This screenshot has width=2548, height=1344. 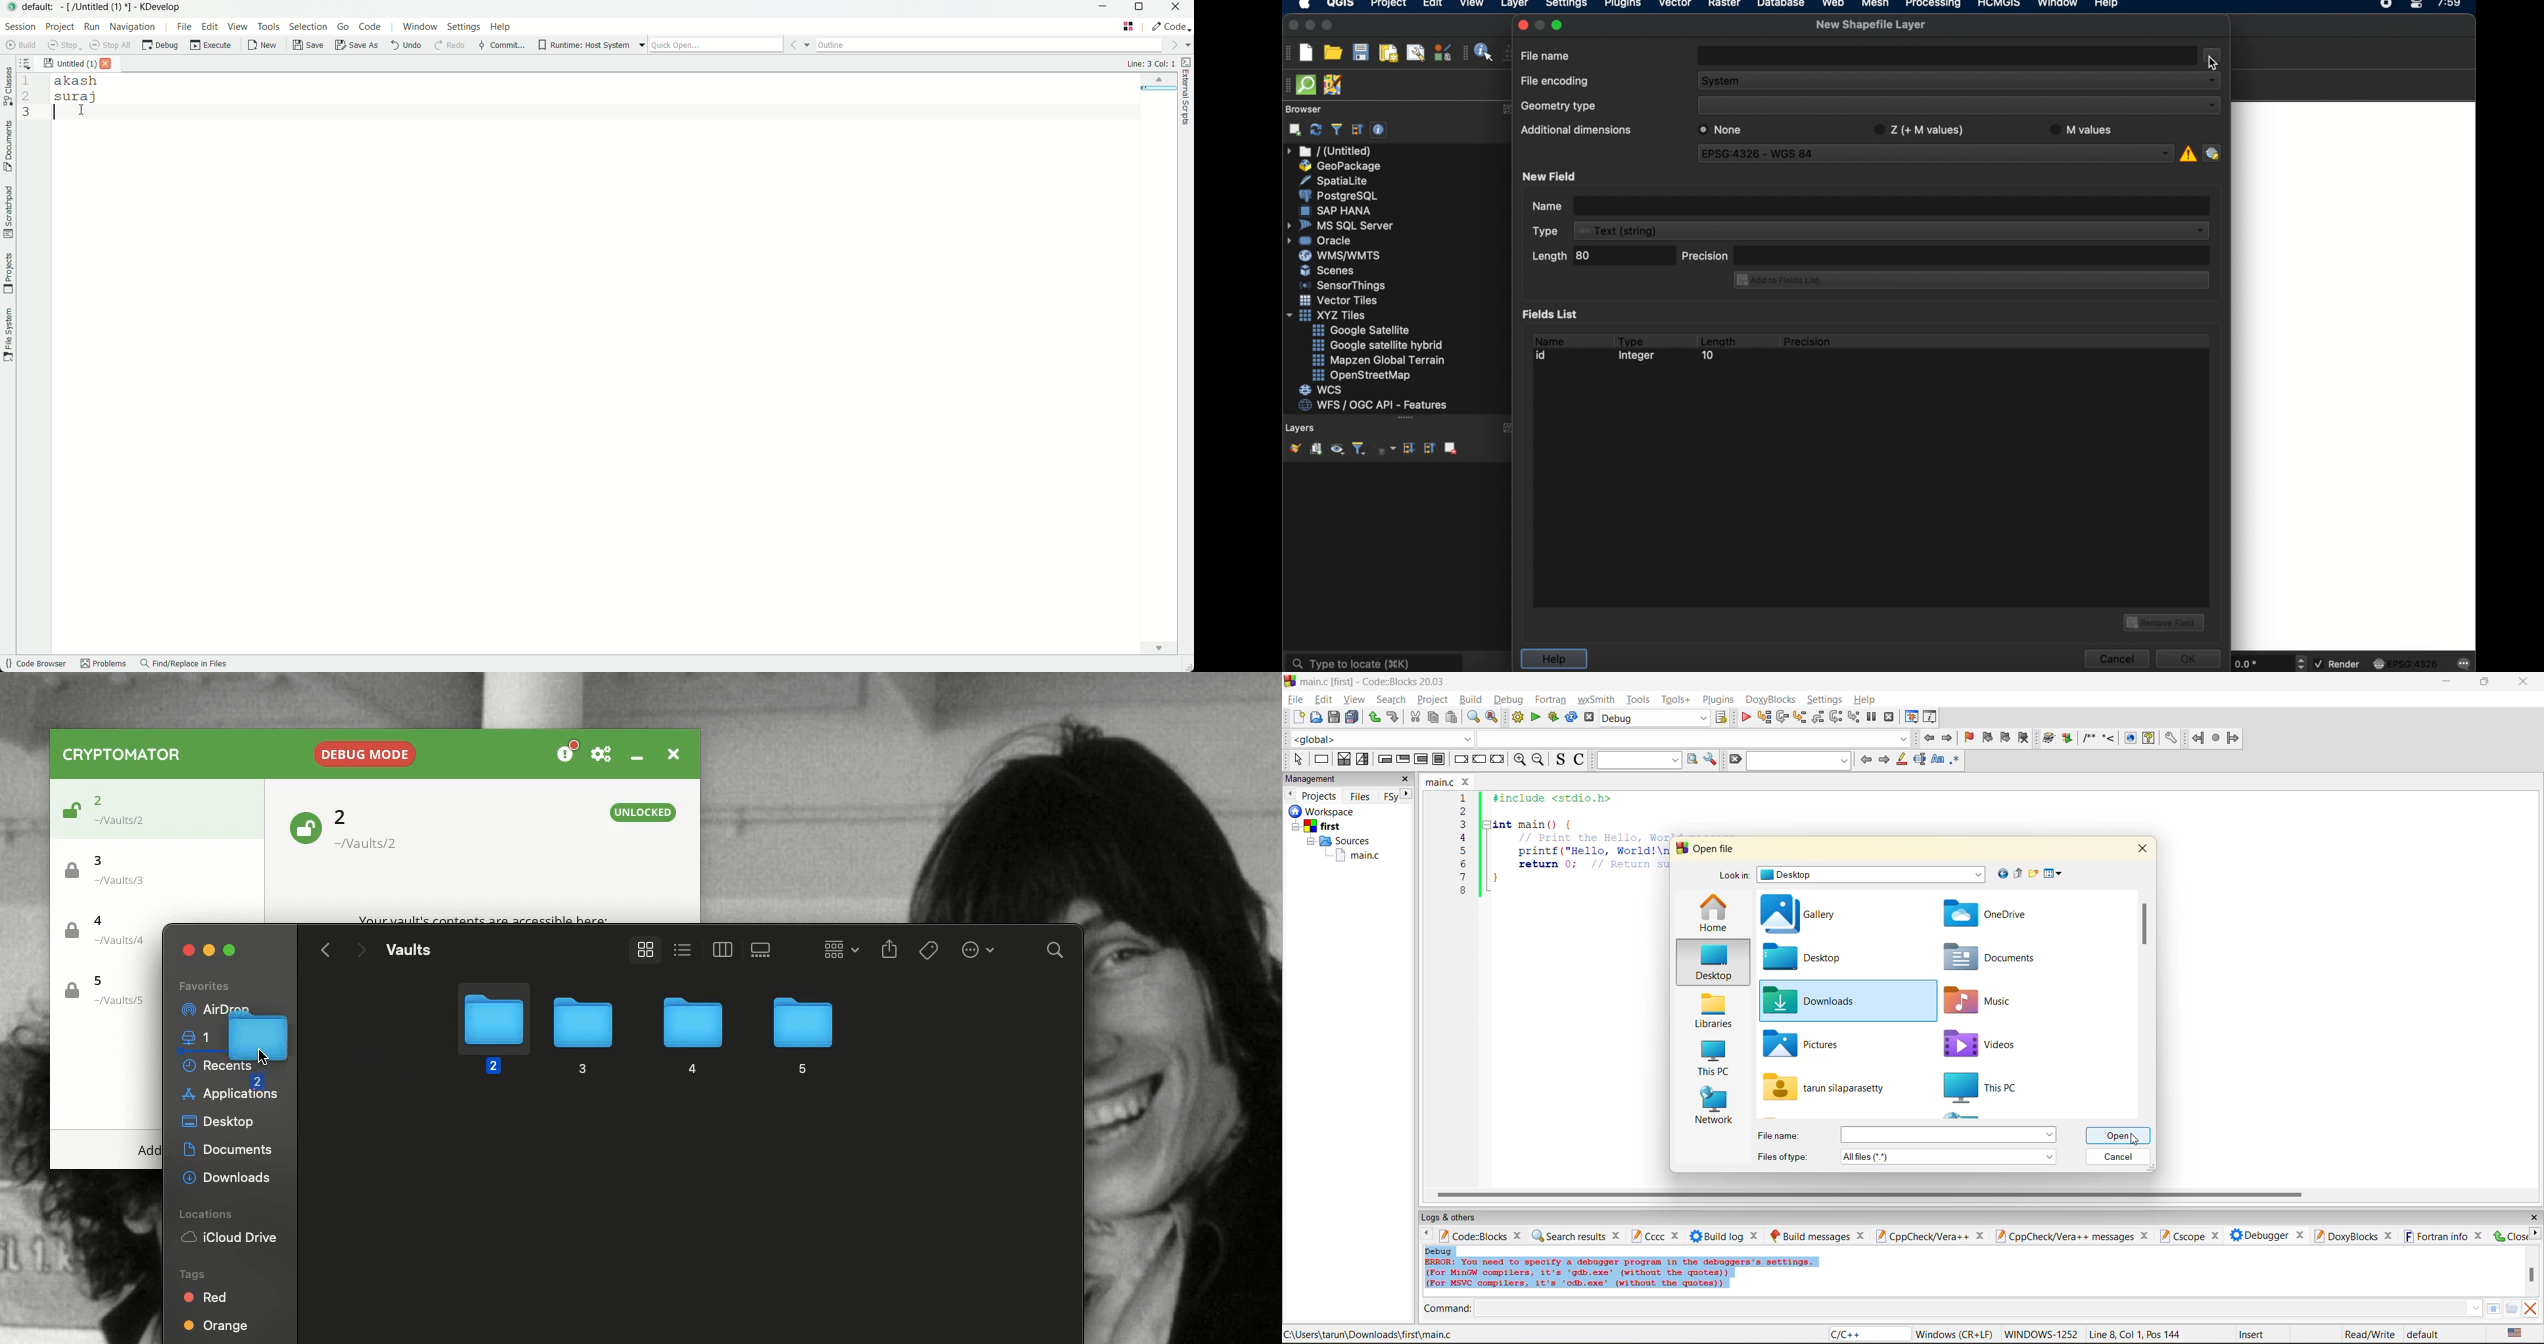 I want to click on documents, so click(x=1993, y=958).